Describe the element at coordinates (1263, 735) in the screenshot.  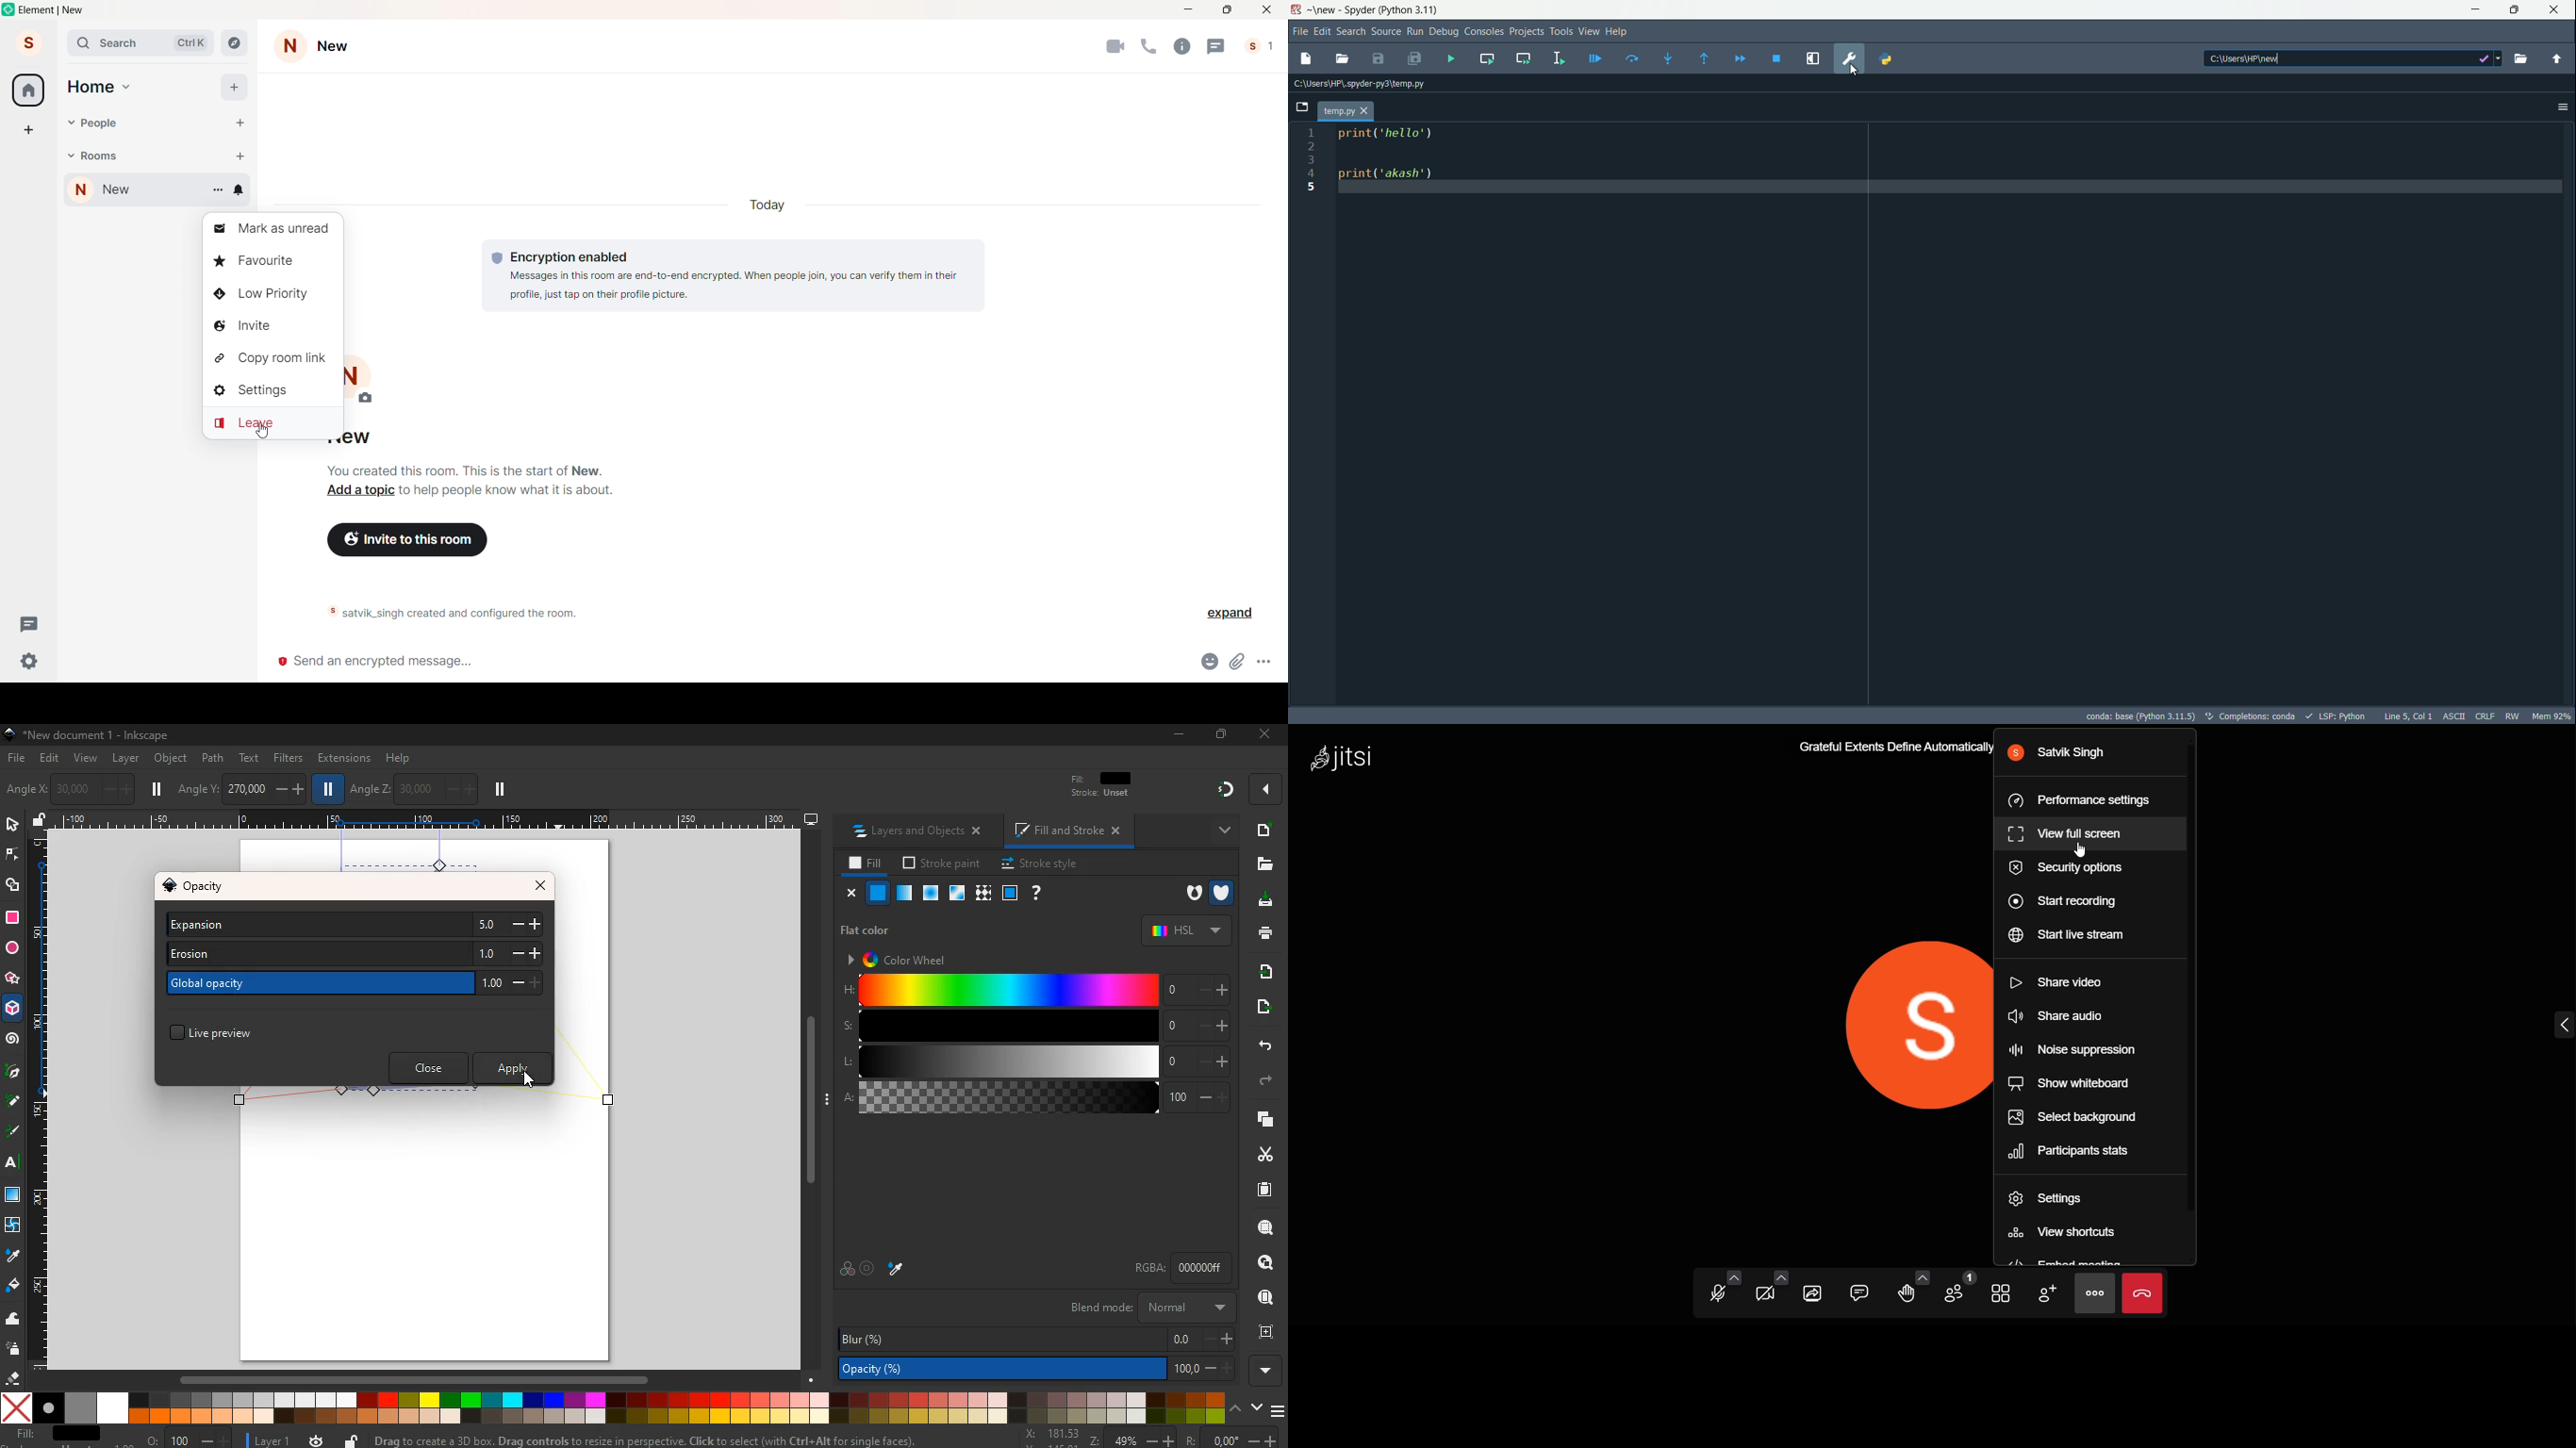
I see `close` at that location.